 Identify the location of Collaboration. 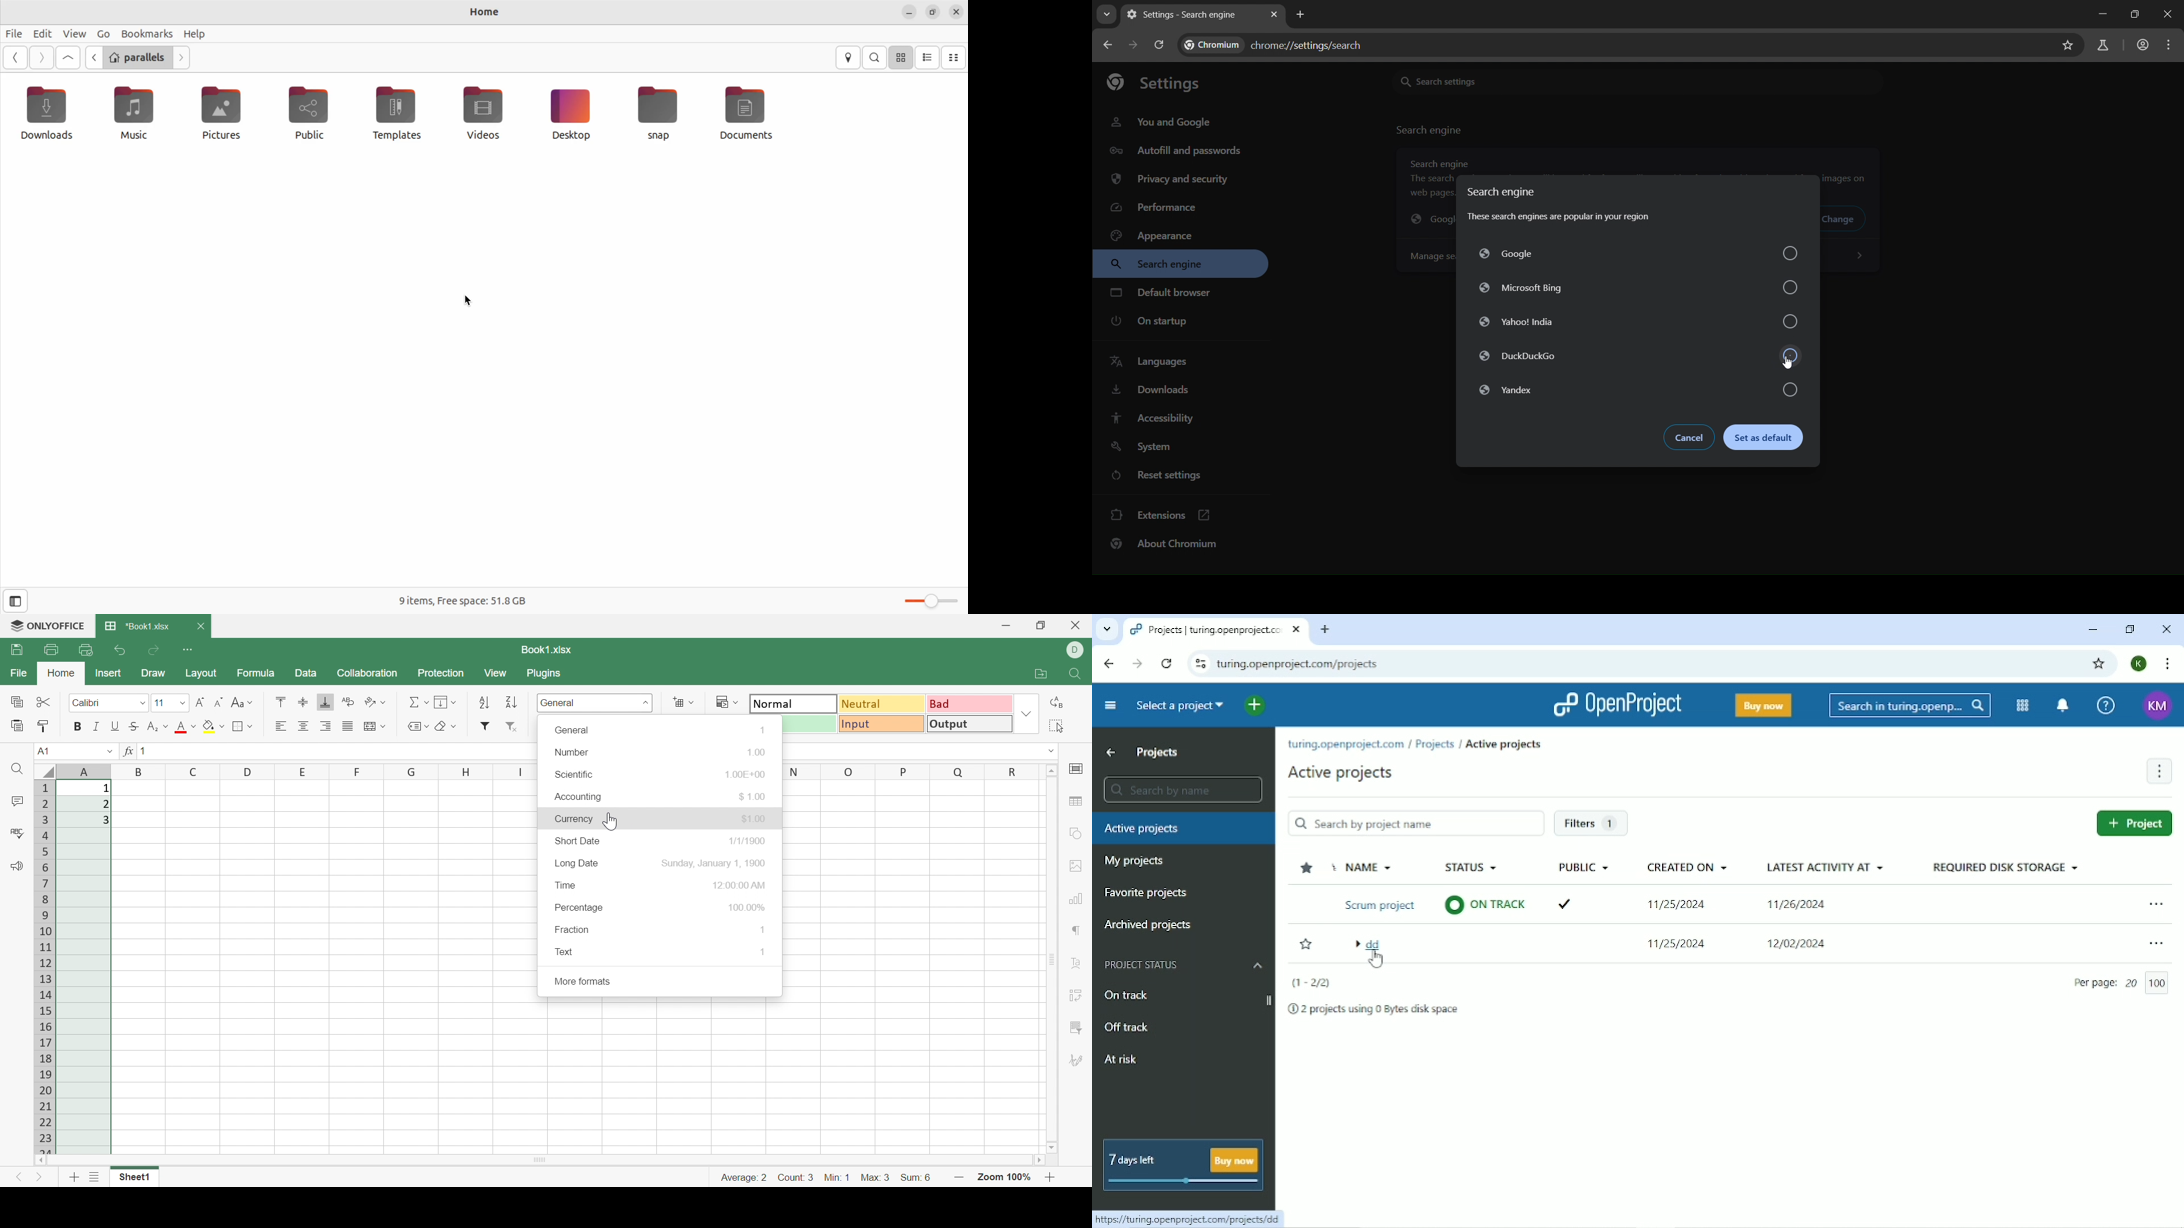
(369, 673).